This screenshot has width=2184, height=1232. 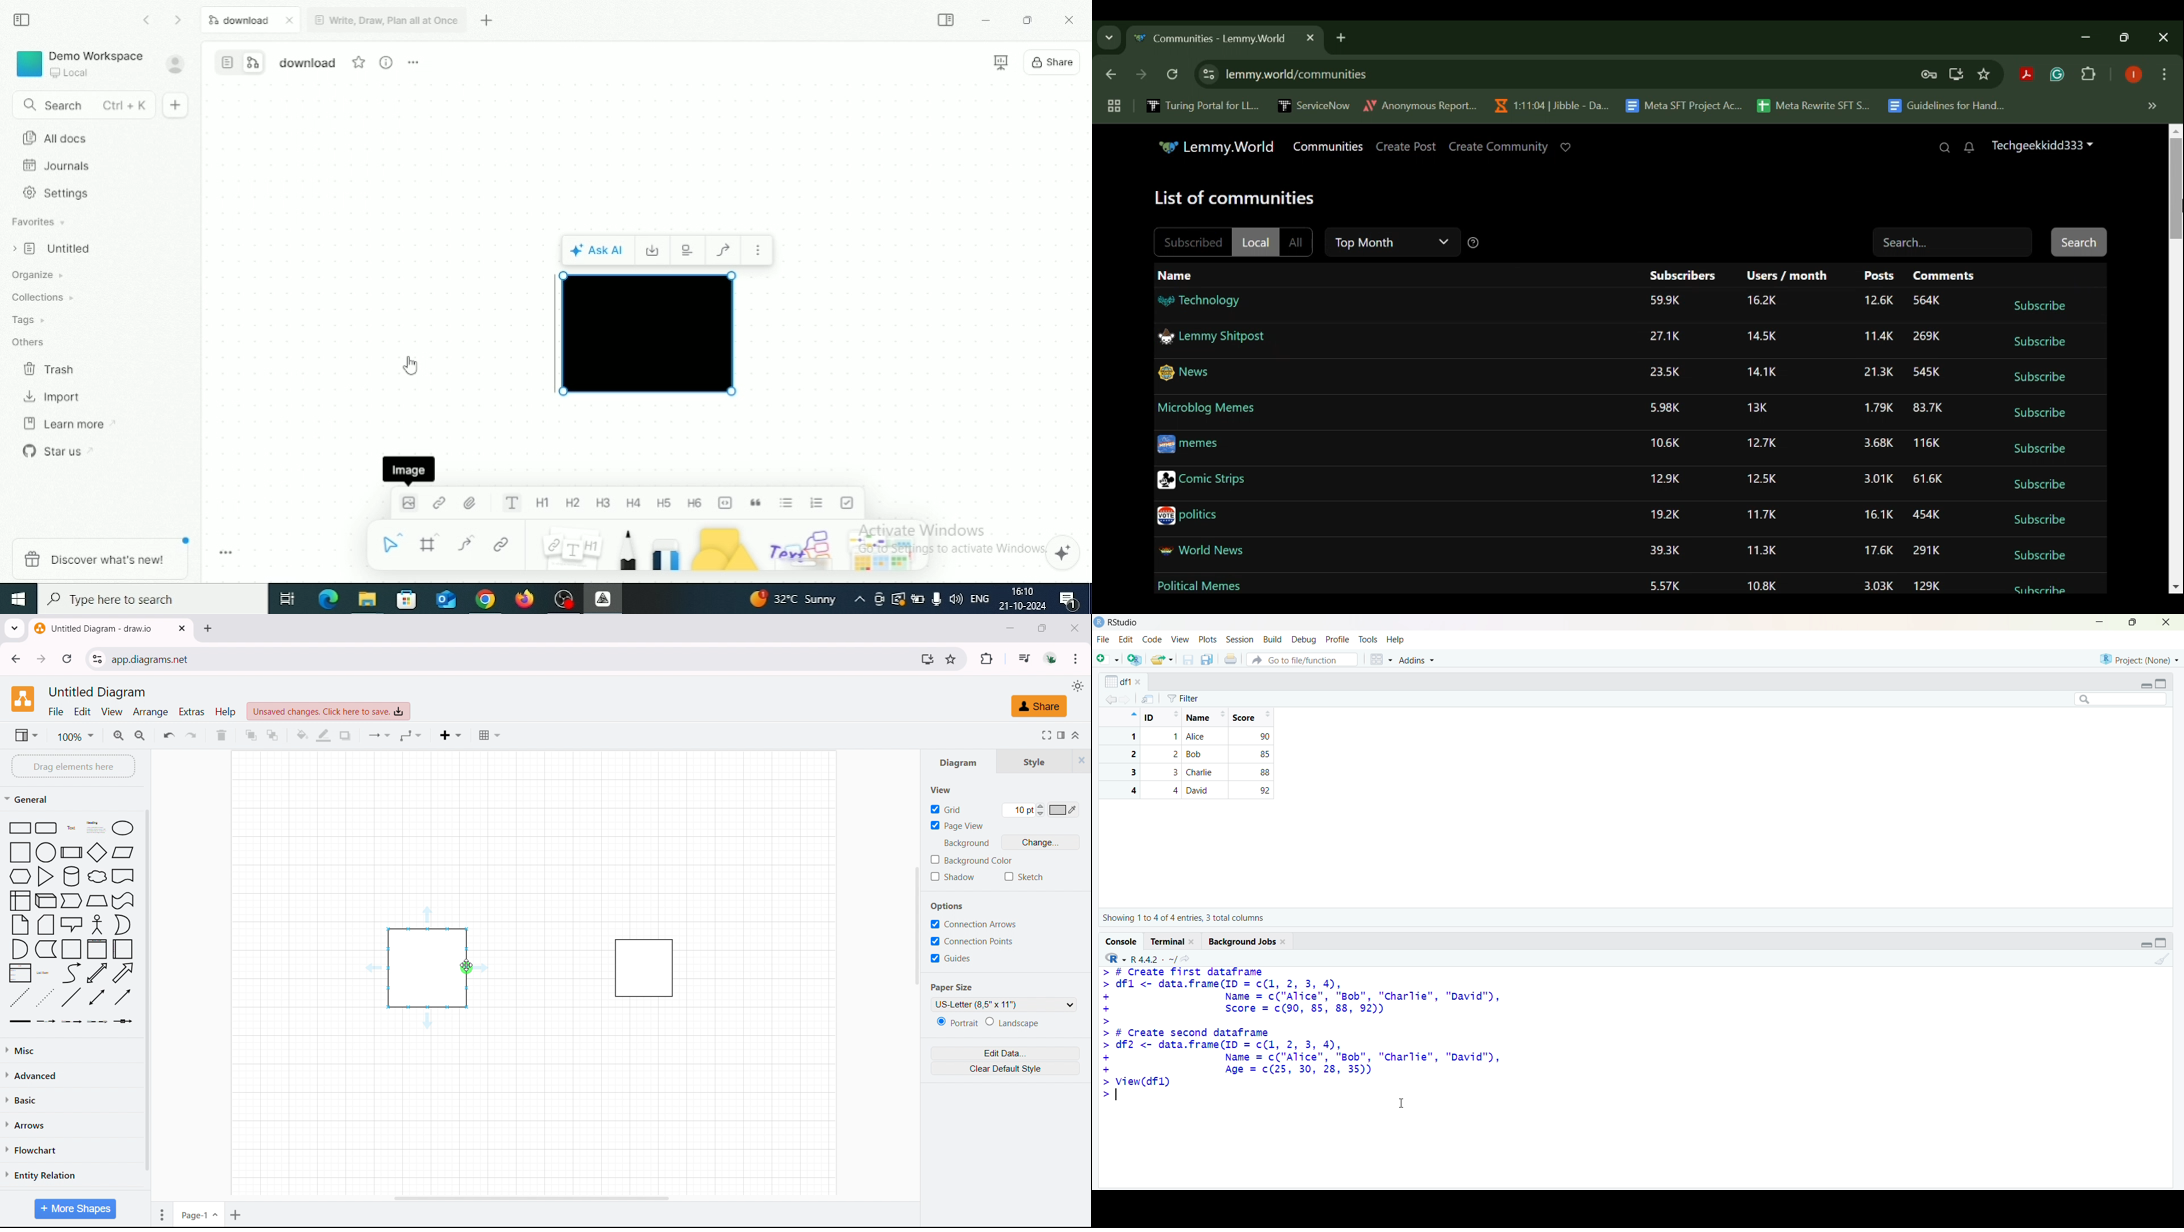 What do you see at coordinates (1274, 640) in the screenshot?
I see `build` at bounding box center [1274, 640].